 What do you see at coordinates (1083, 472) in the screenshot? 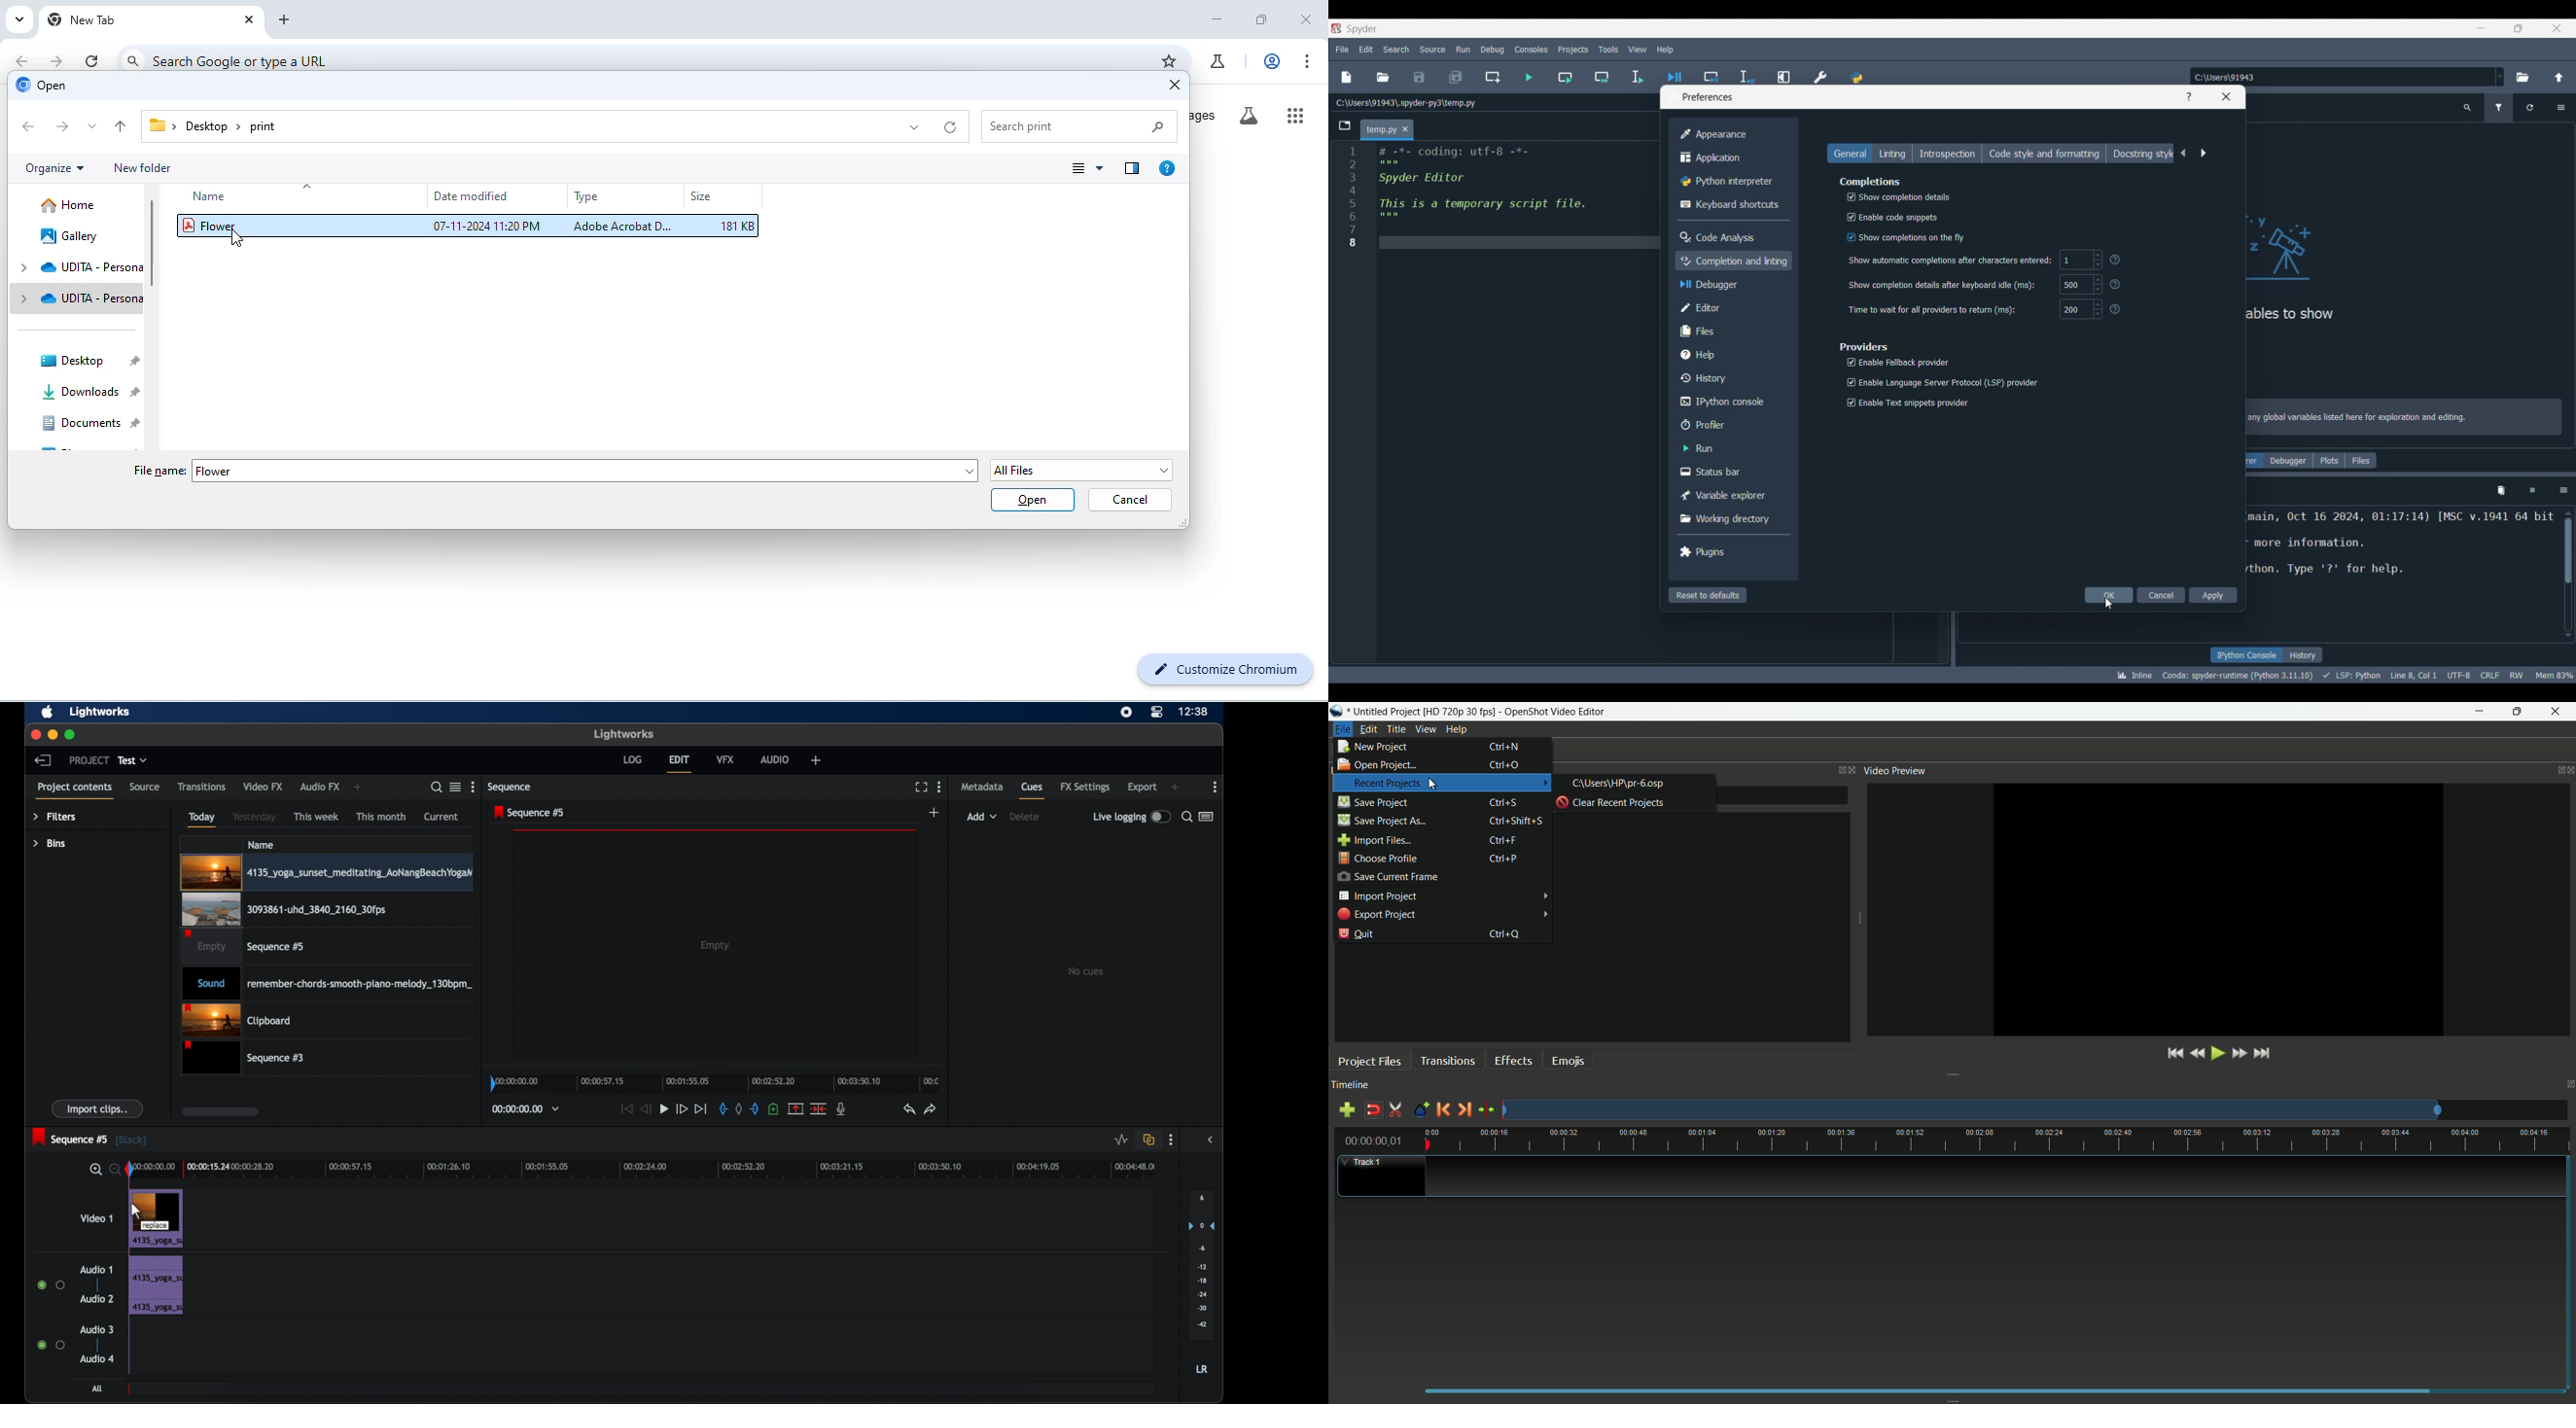
I see `select file type` at bounding box center [1083, 472].